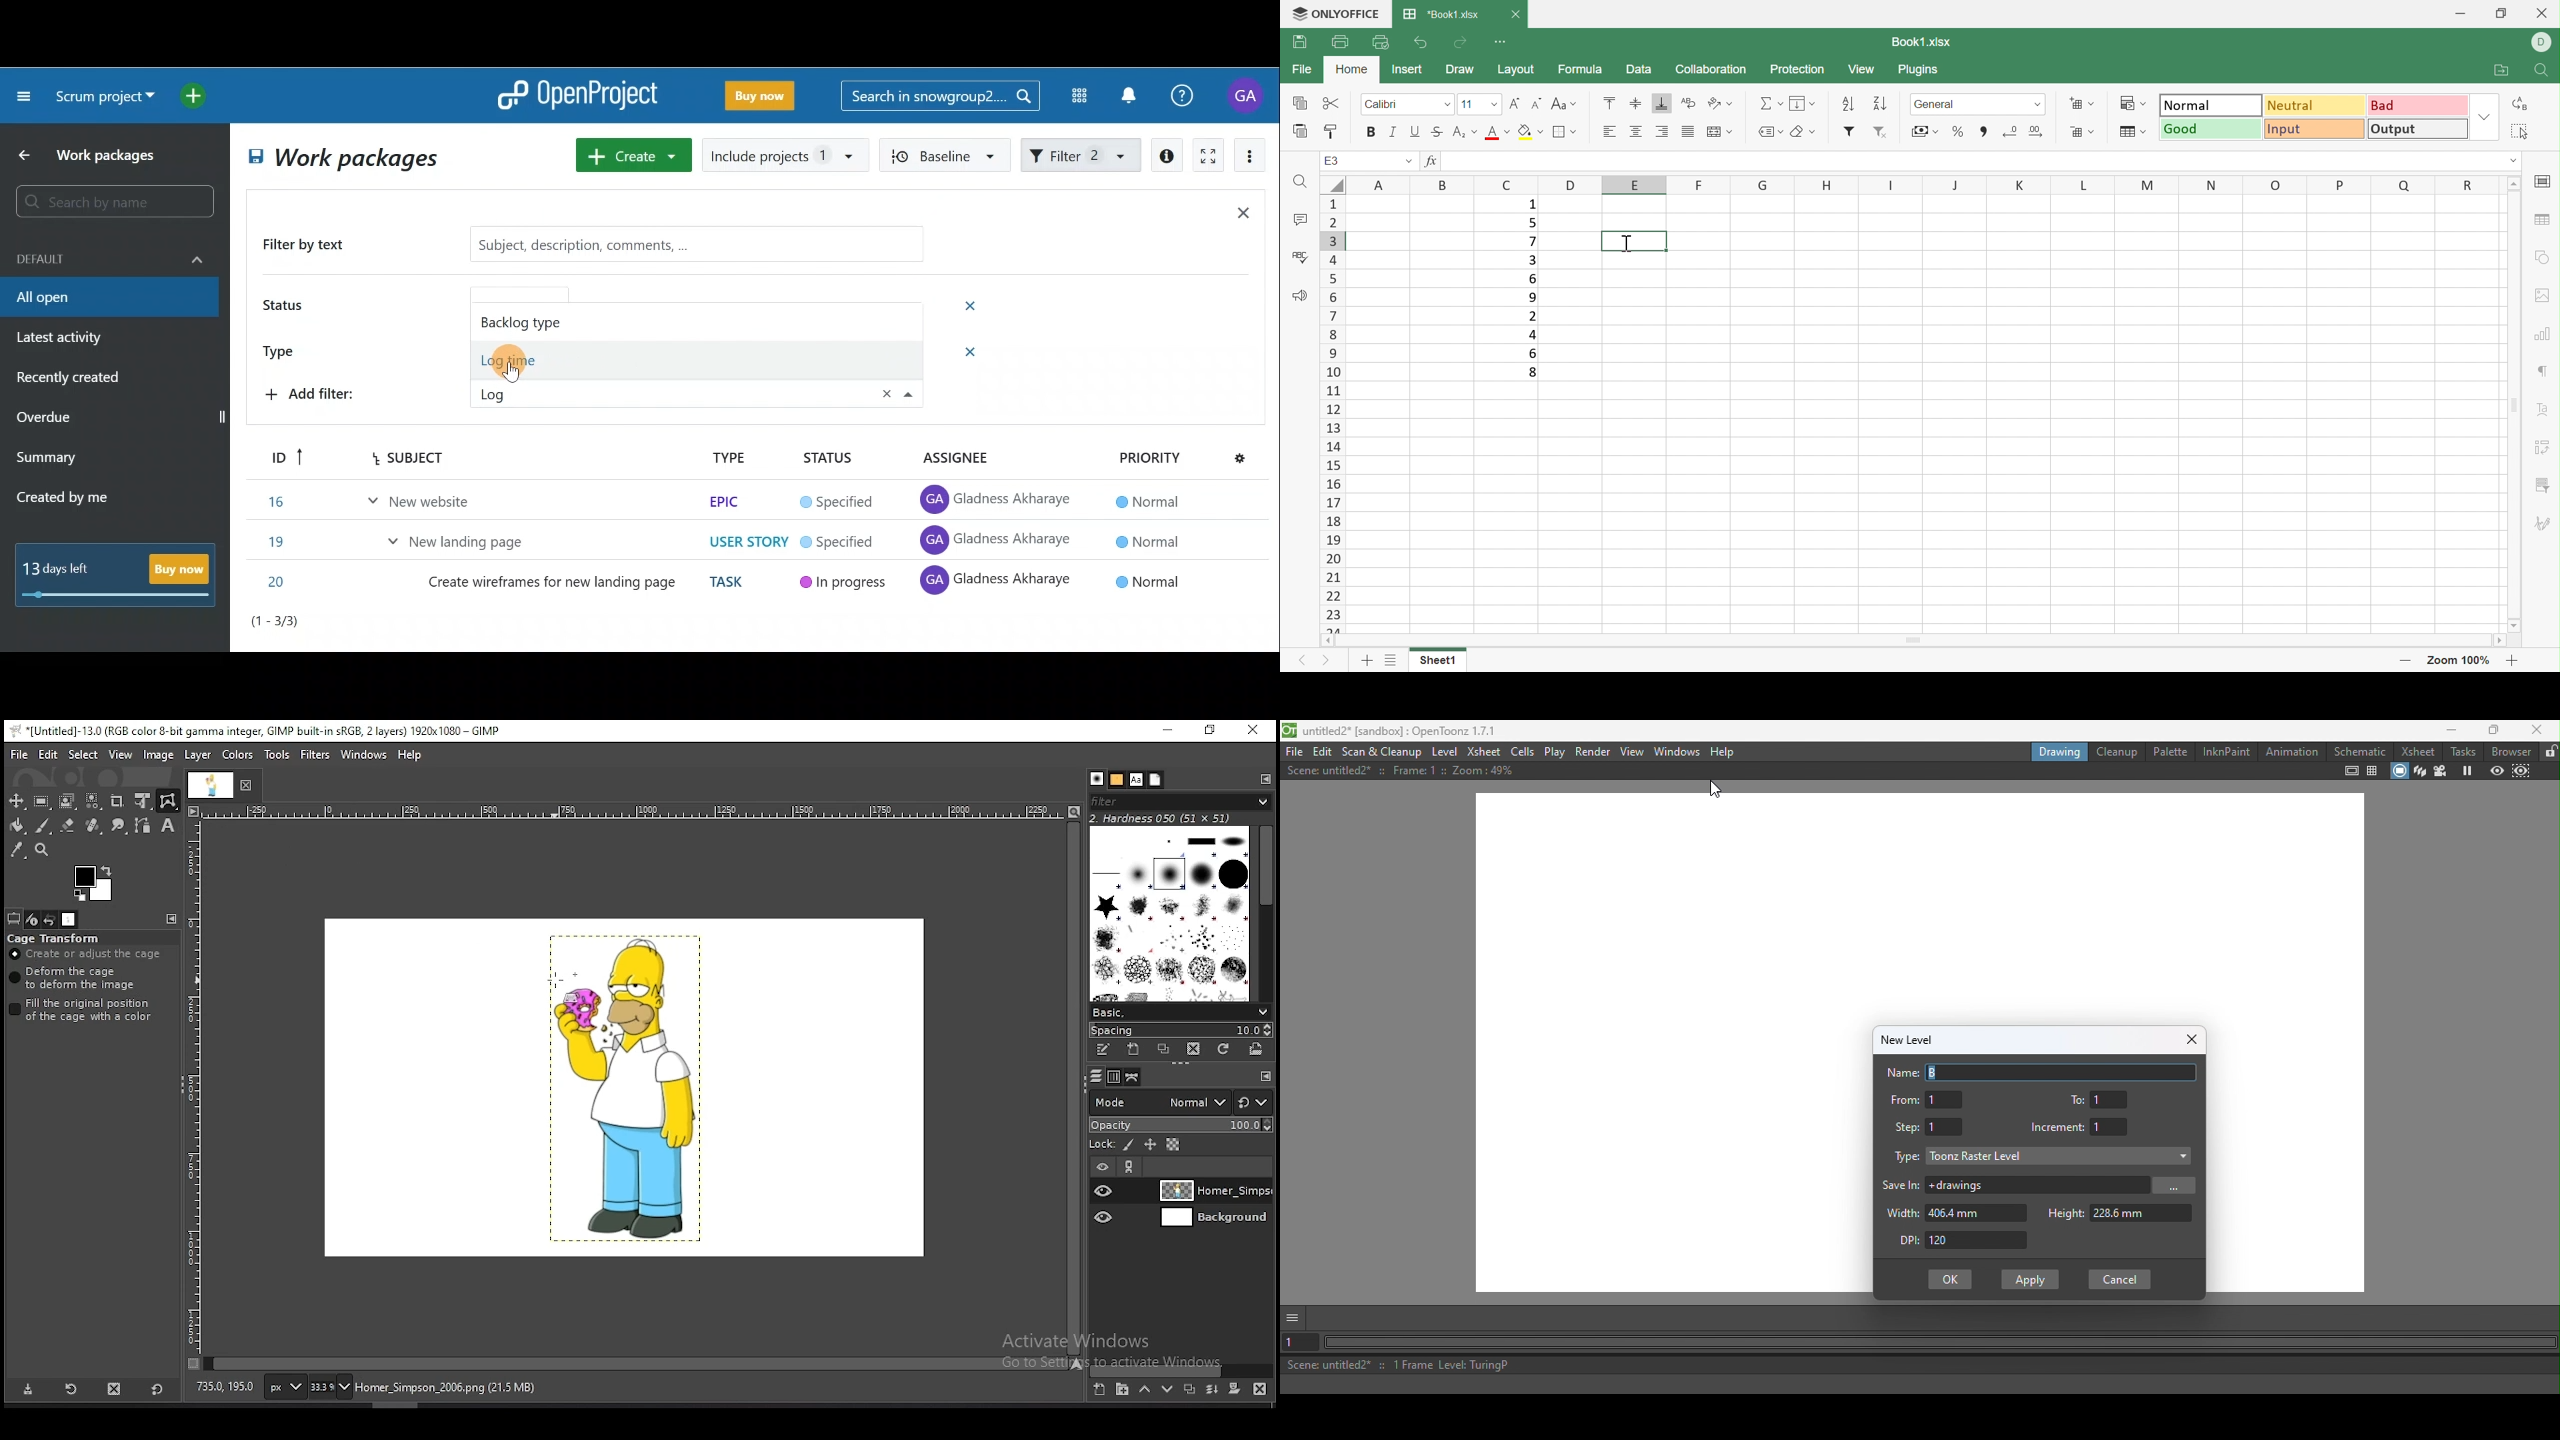 The height and width of the screenshot is (1456, 2576). What do you see at coordinates (1951, 1280) in the screenshot?
I see `OK` at bounding box center [1951, 1280].